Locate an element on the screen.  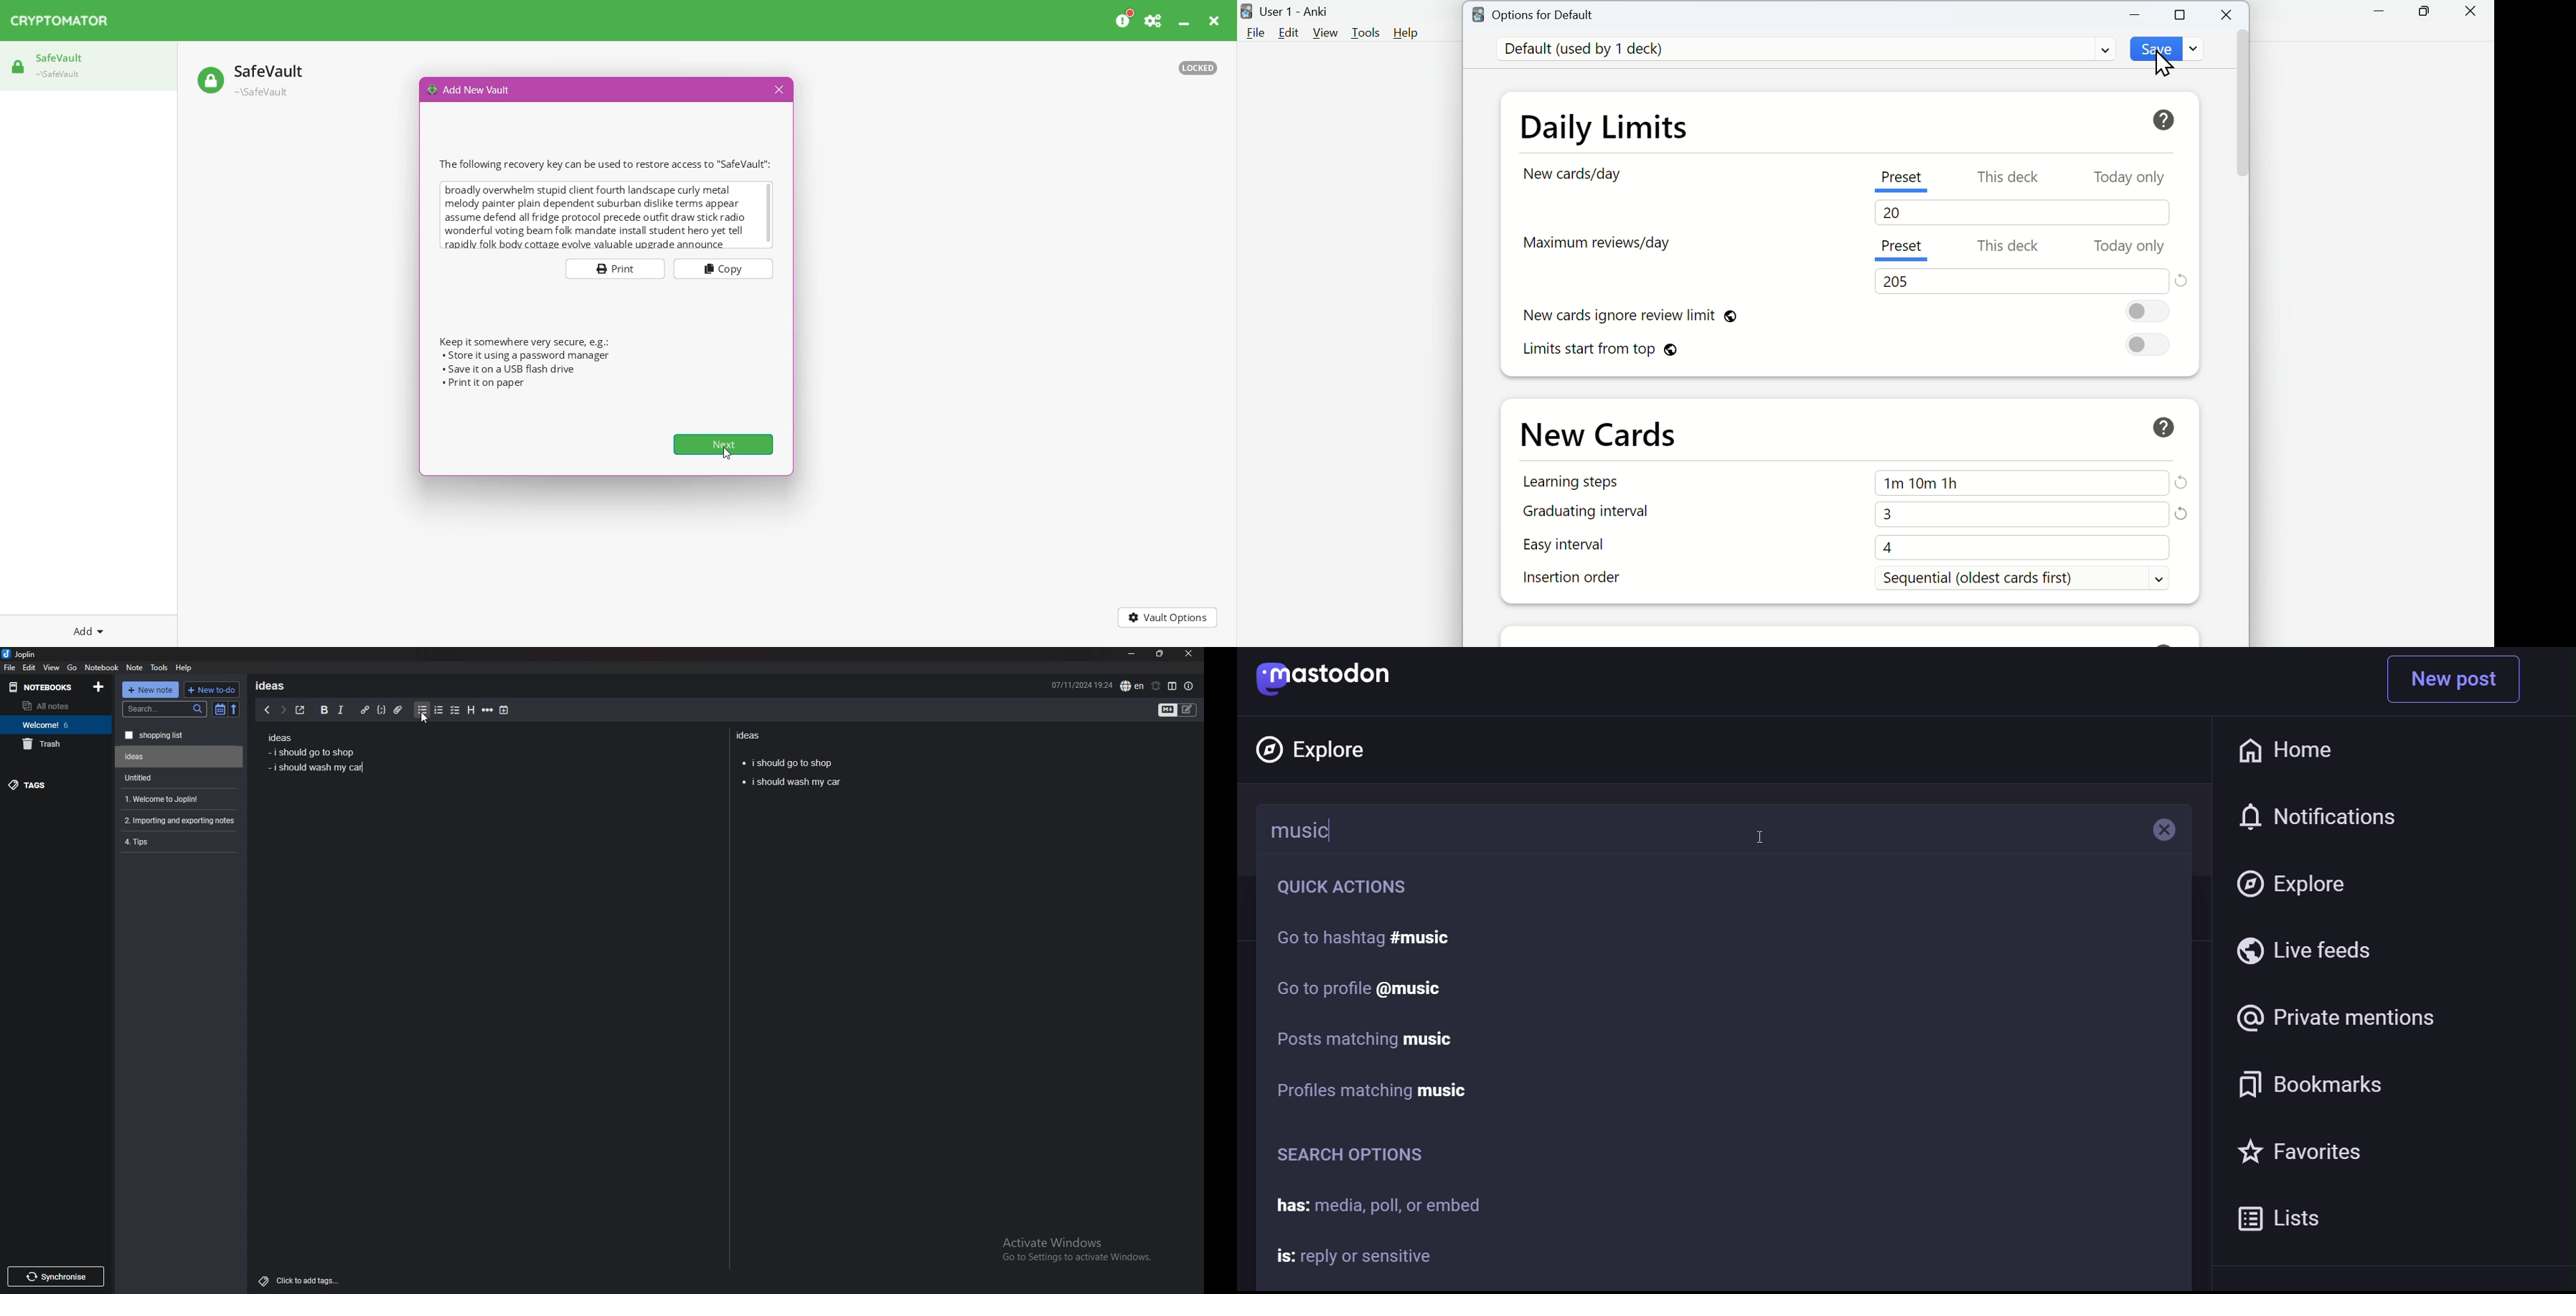
shopping list is located at coordinates (179, 735).